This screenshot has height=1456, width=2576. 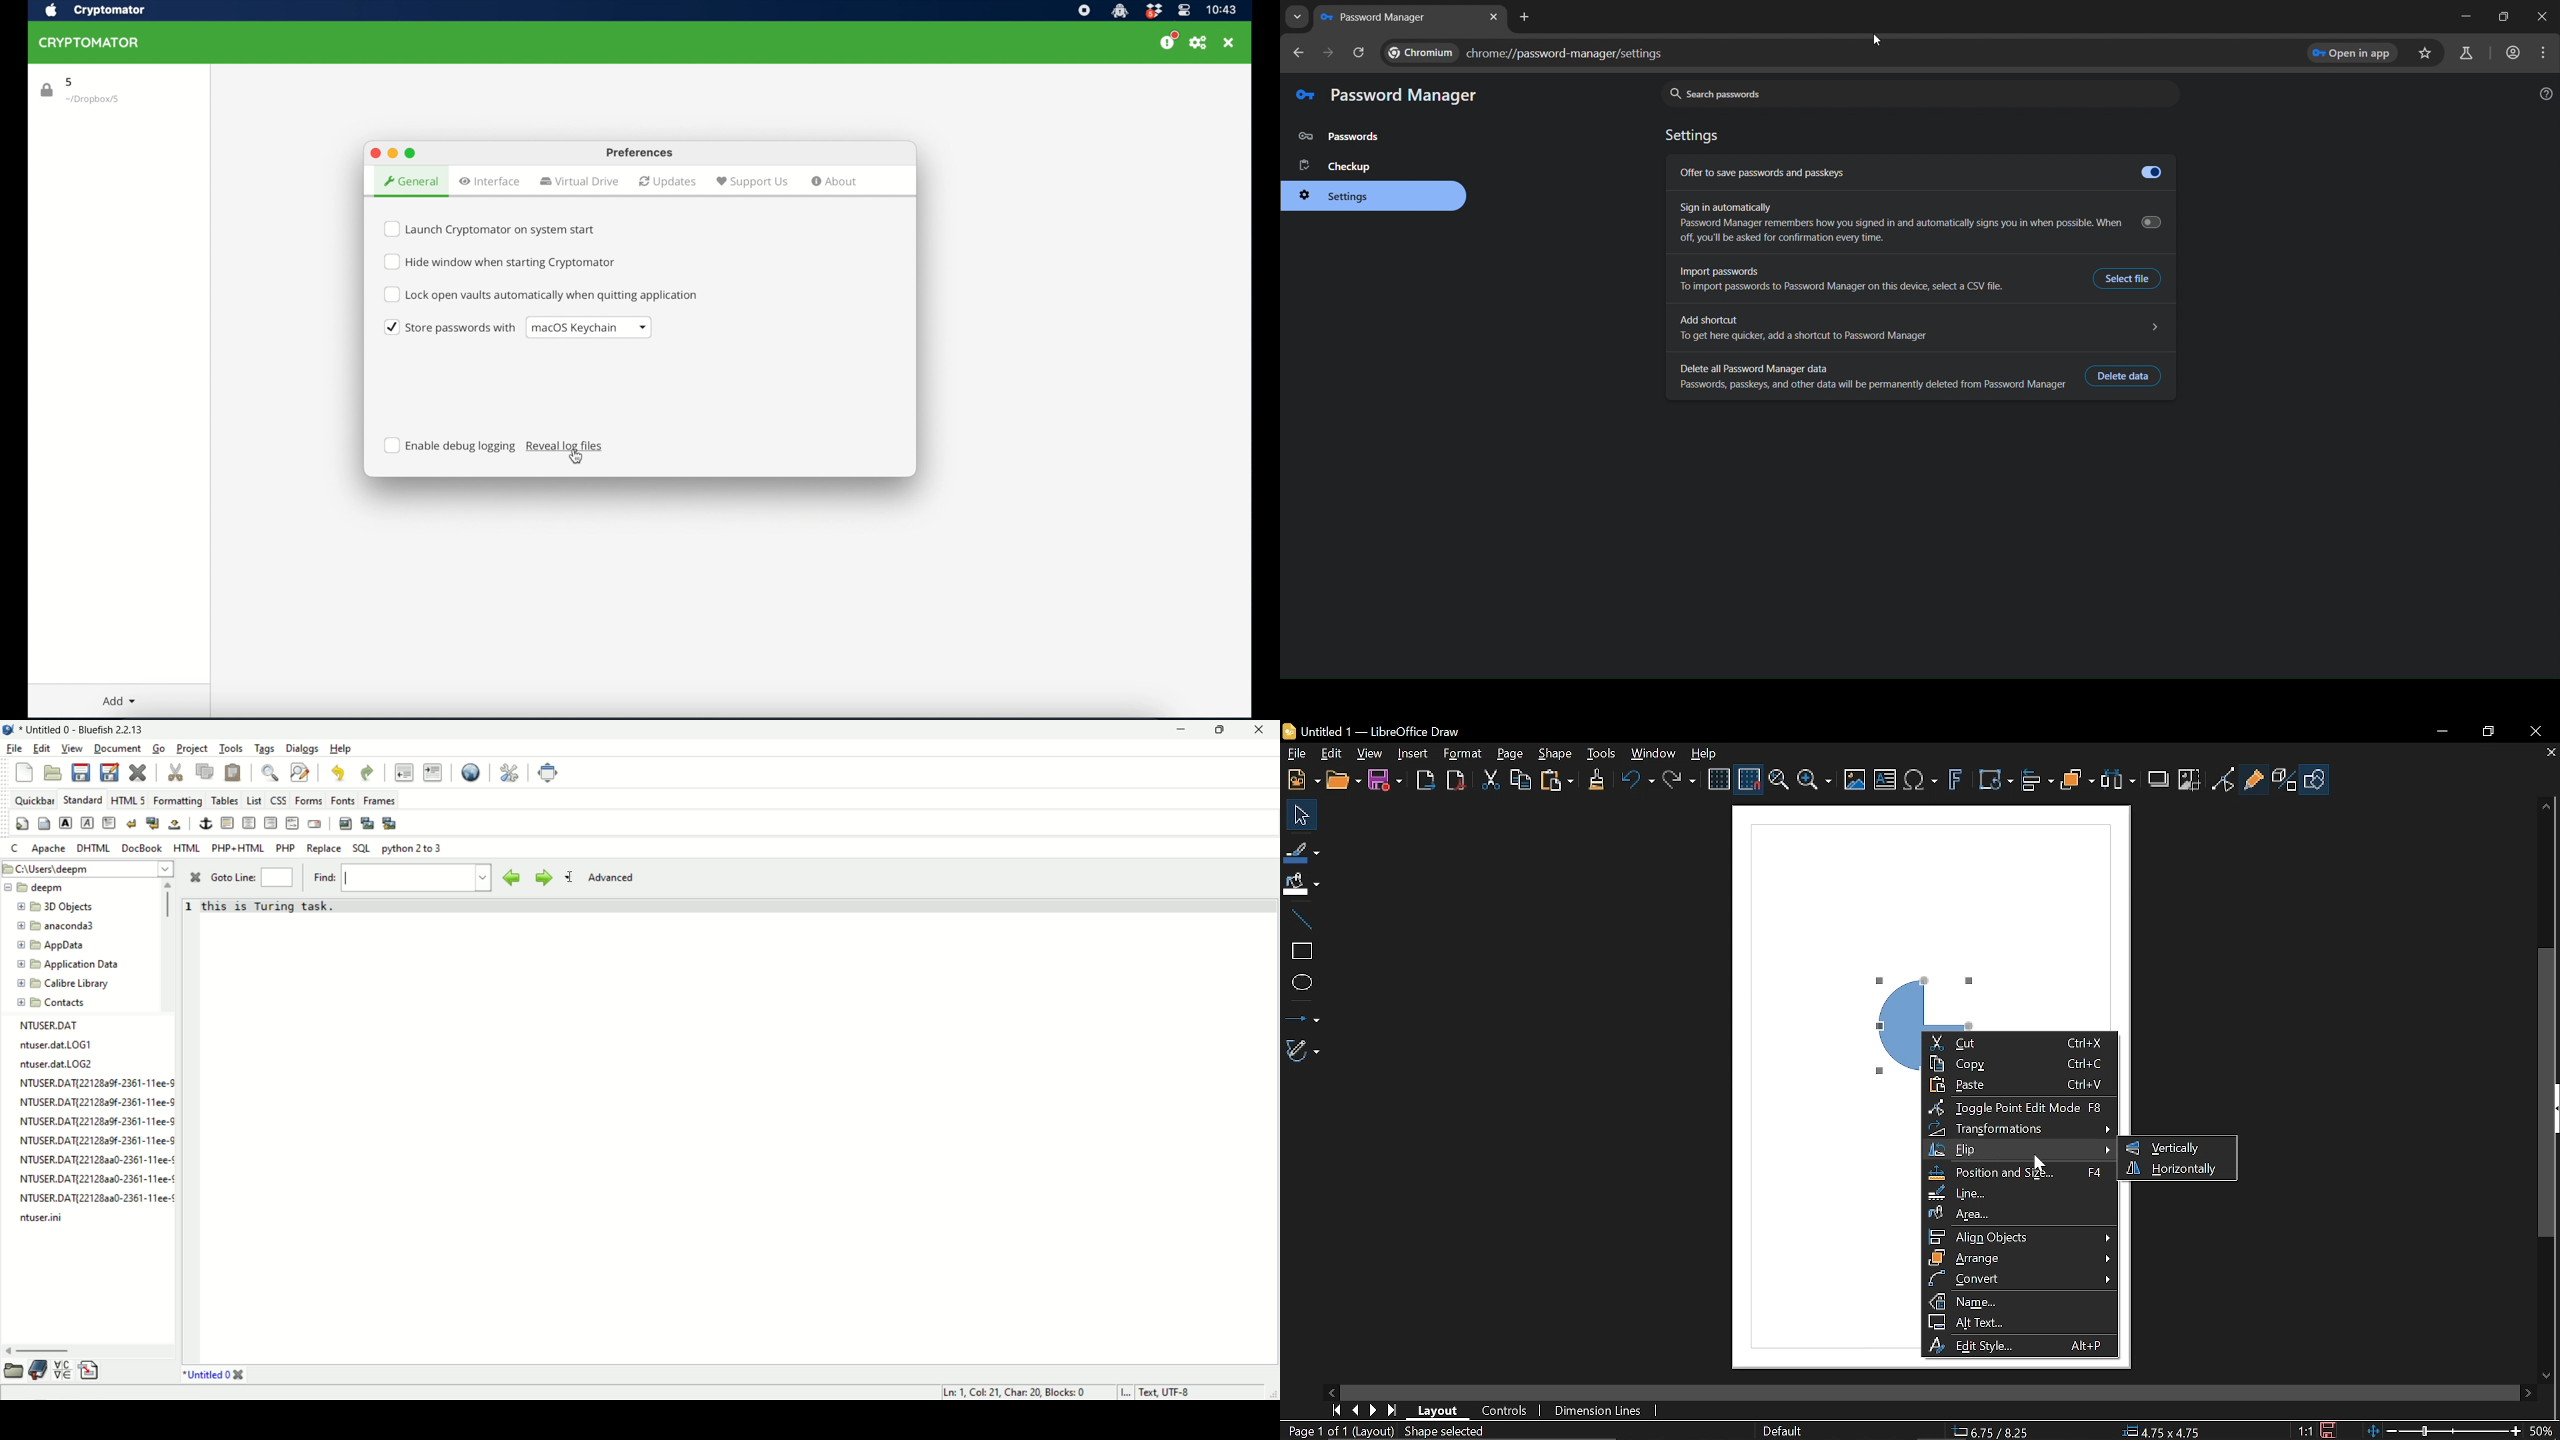 I want to click on cursor, so click(x=2774, y=1575).